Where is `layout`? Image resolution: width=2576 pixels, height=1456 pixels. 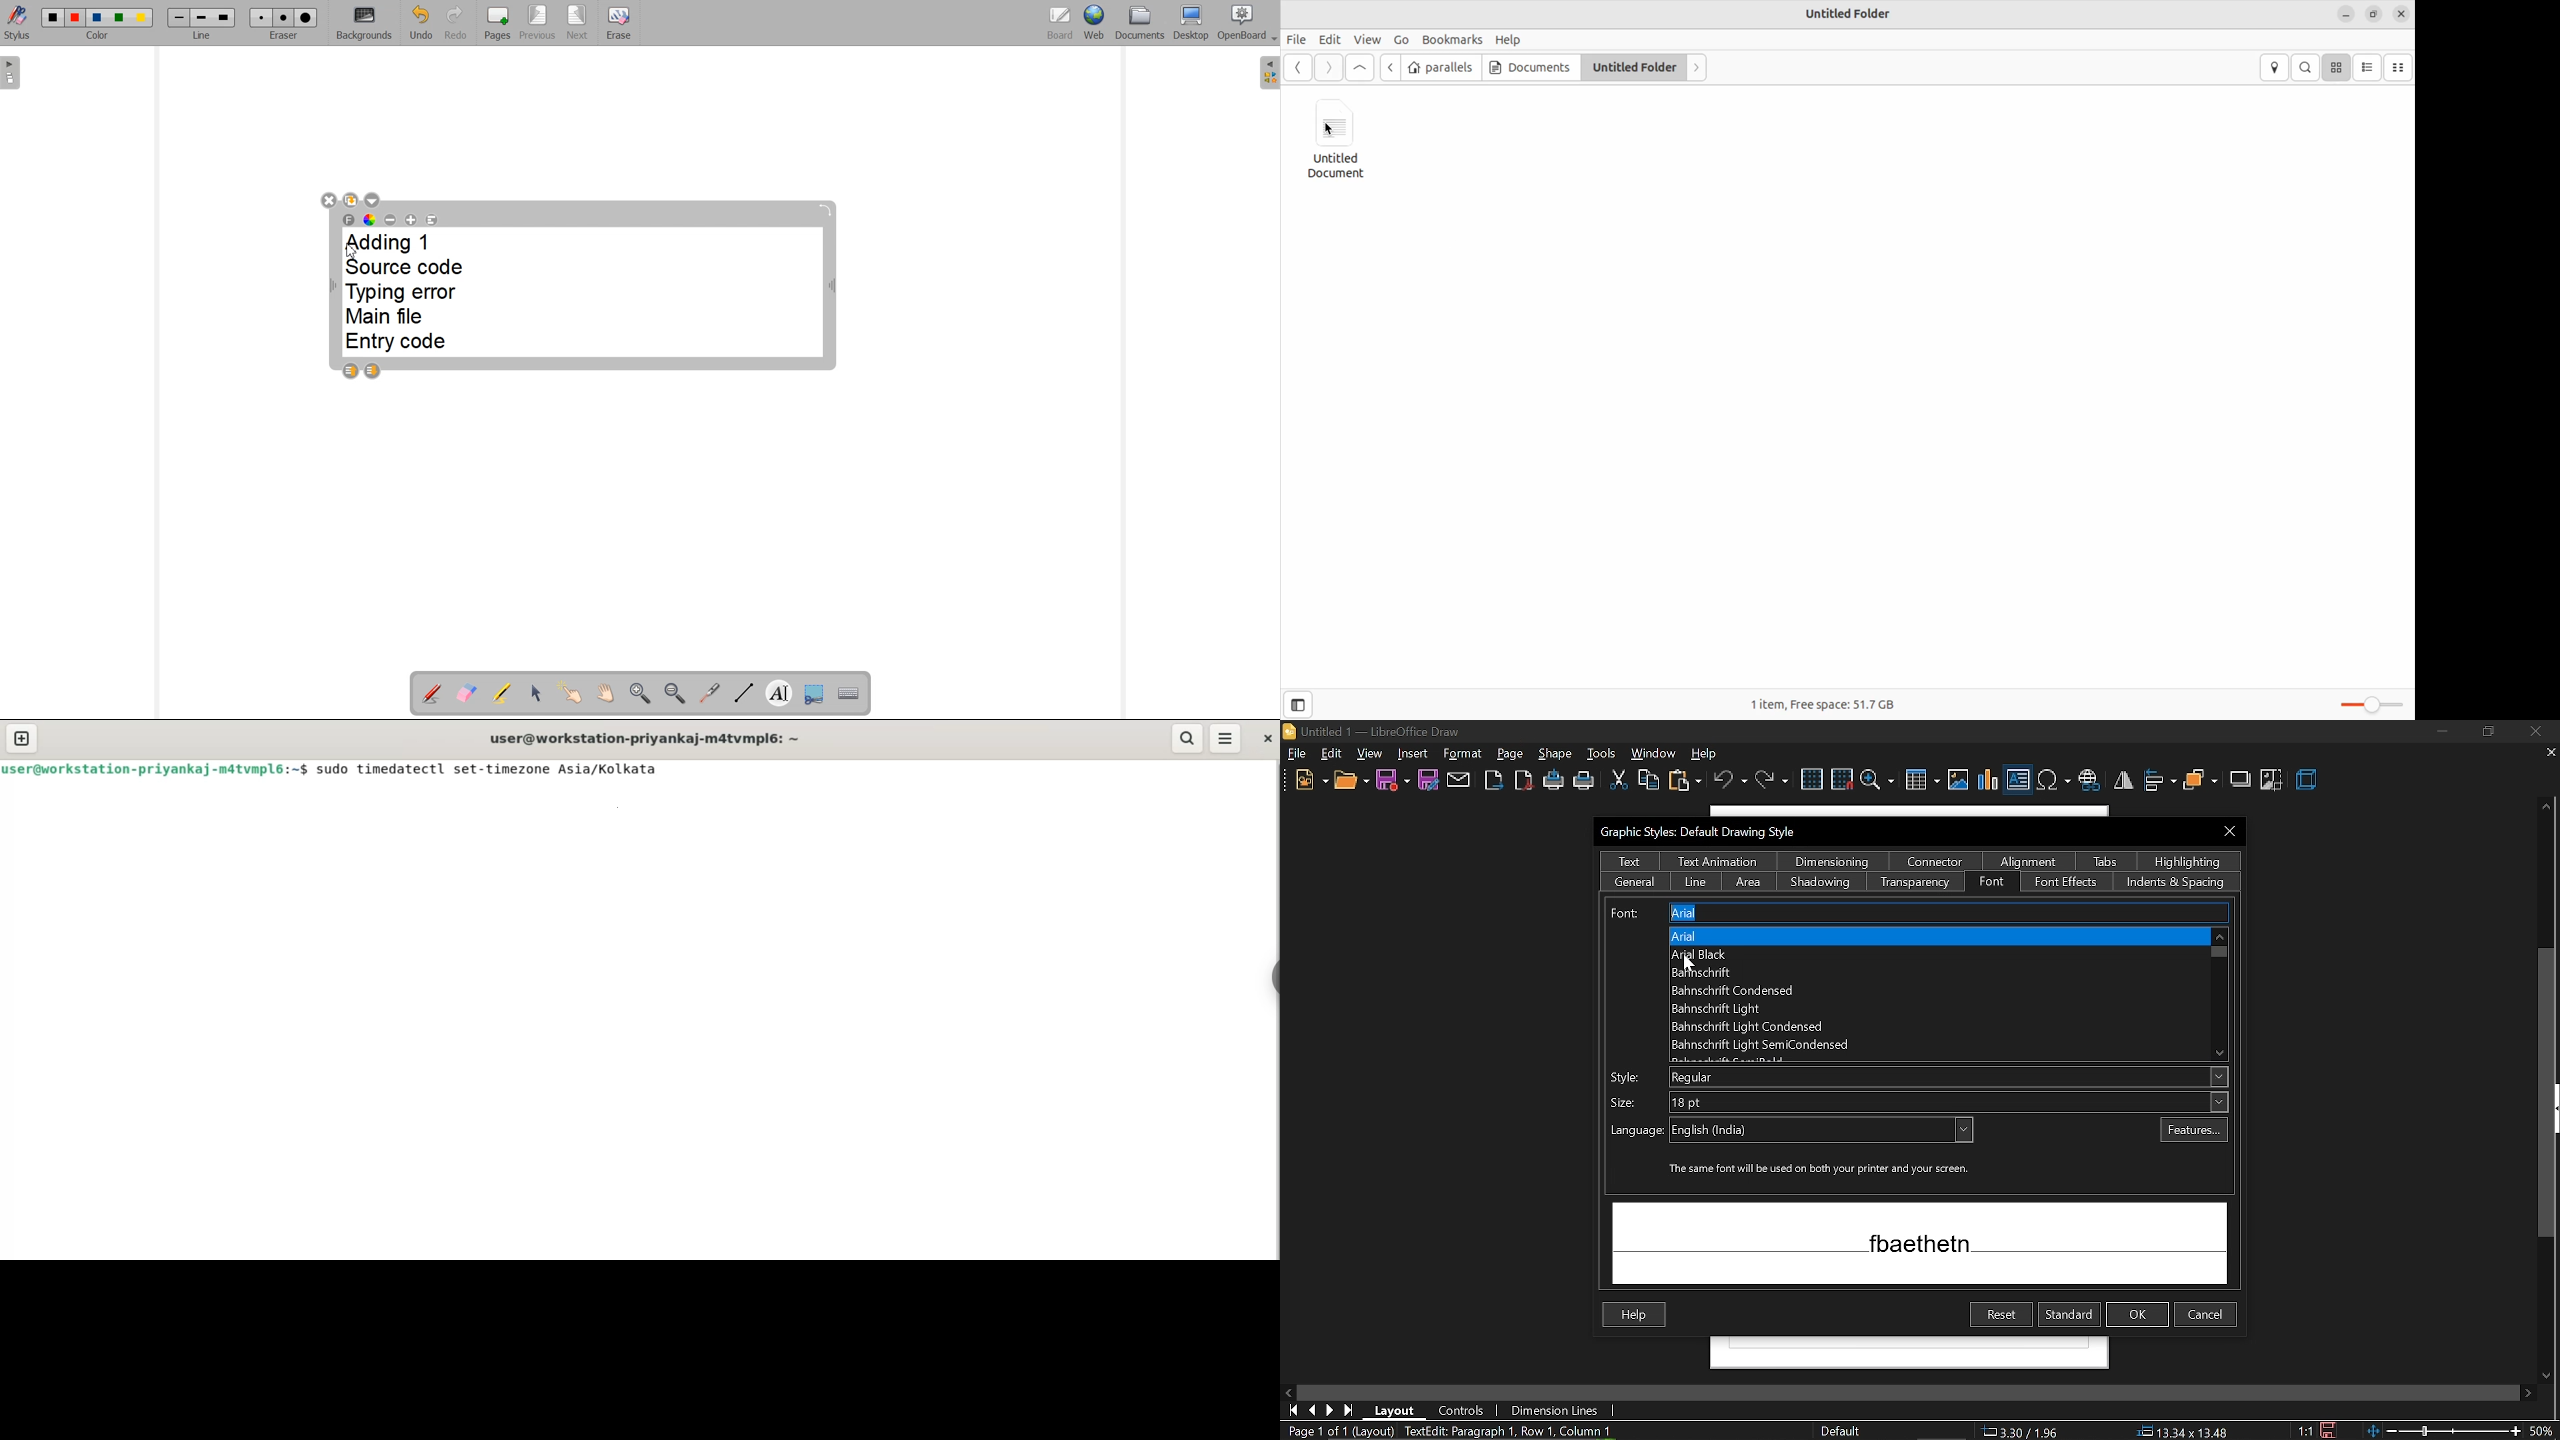
layout is located at coordinates (1395, 1411).